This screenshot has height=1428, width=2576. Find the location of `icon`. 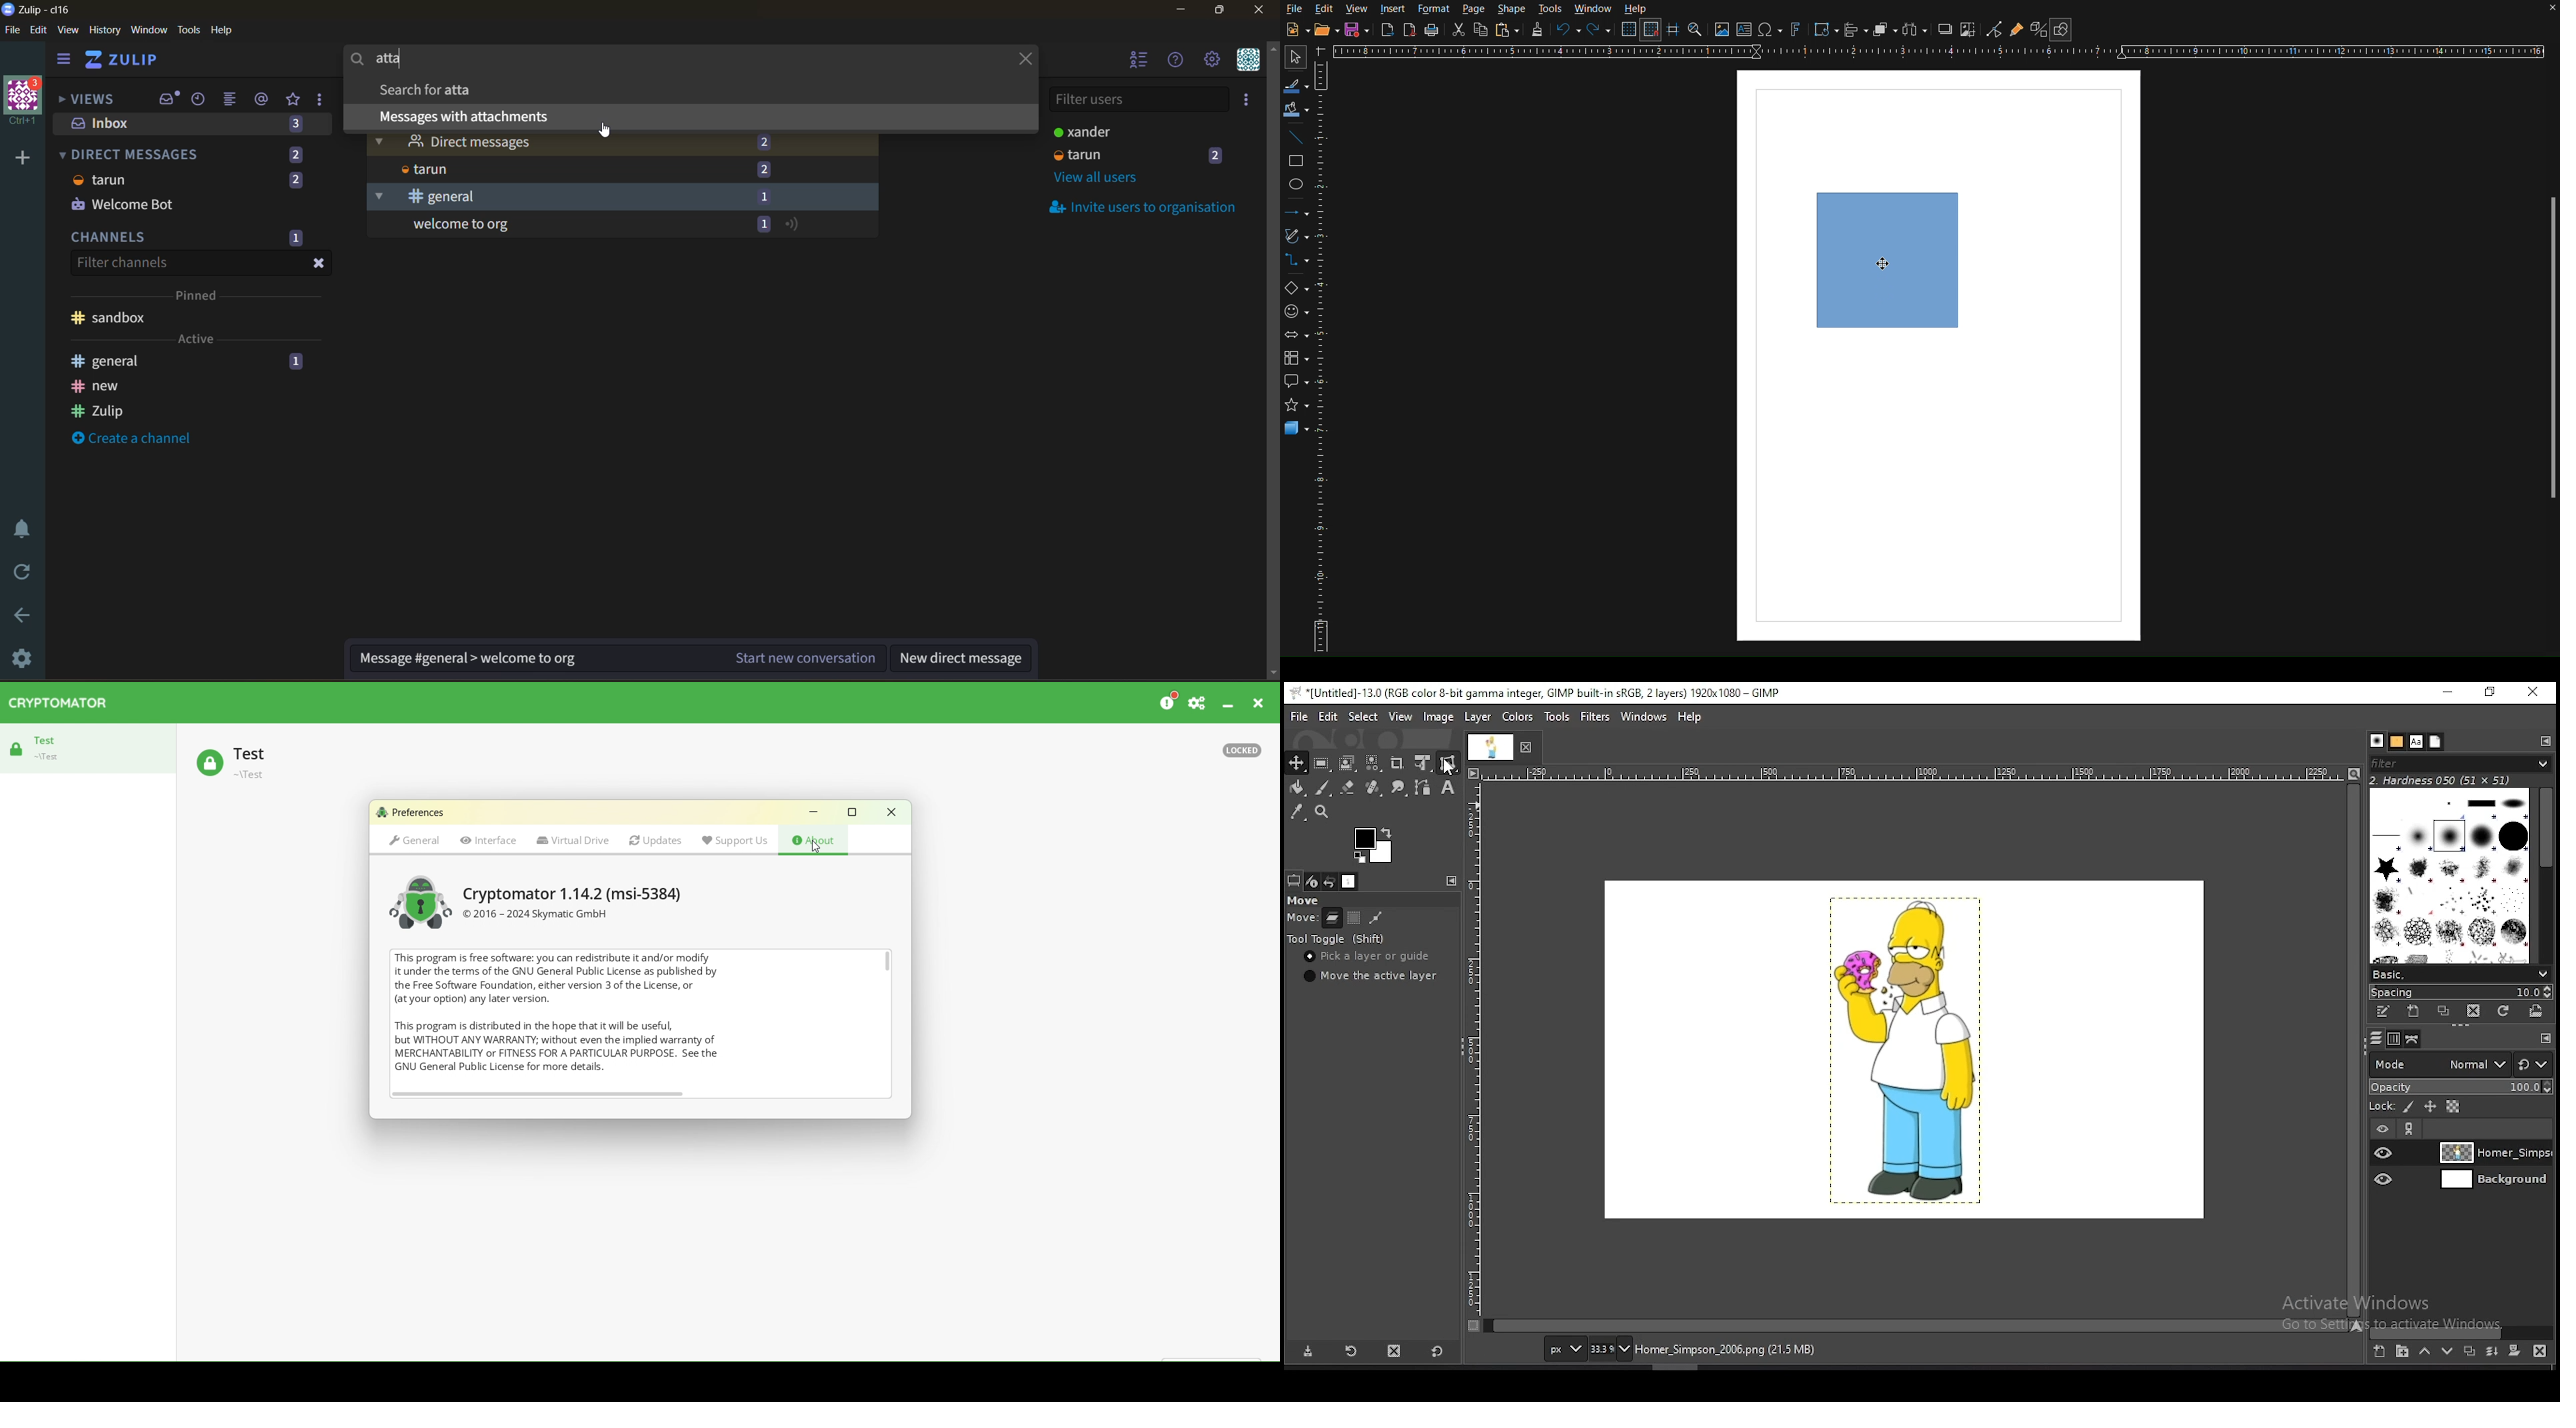

icon is located at coordinates (795, 225).